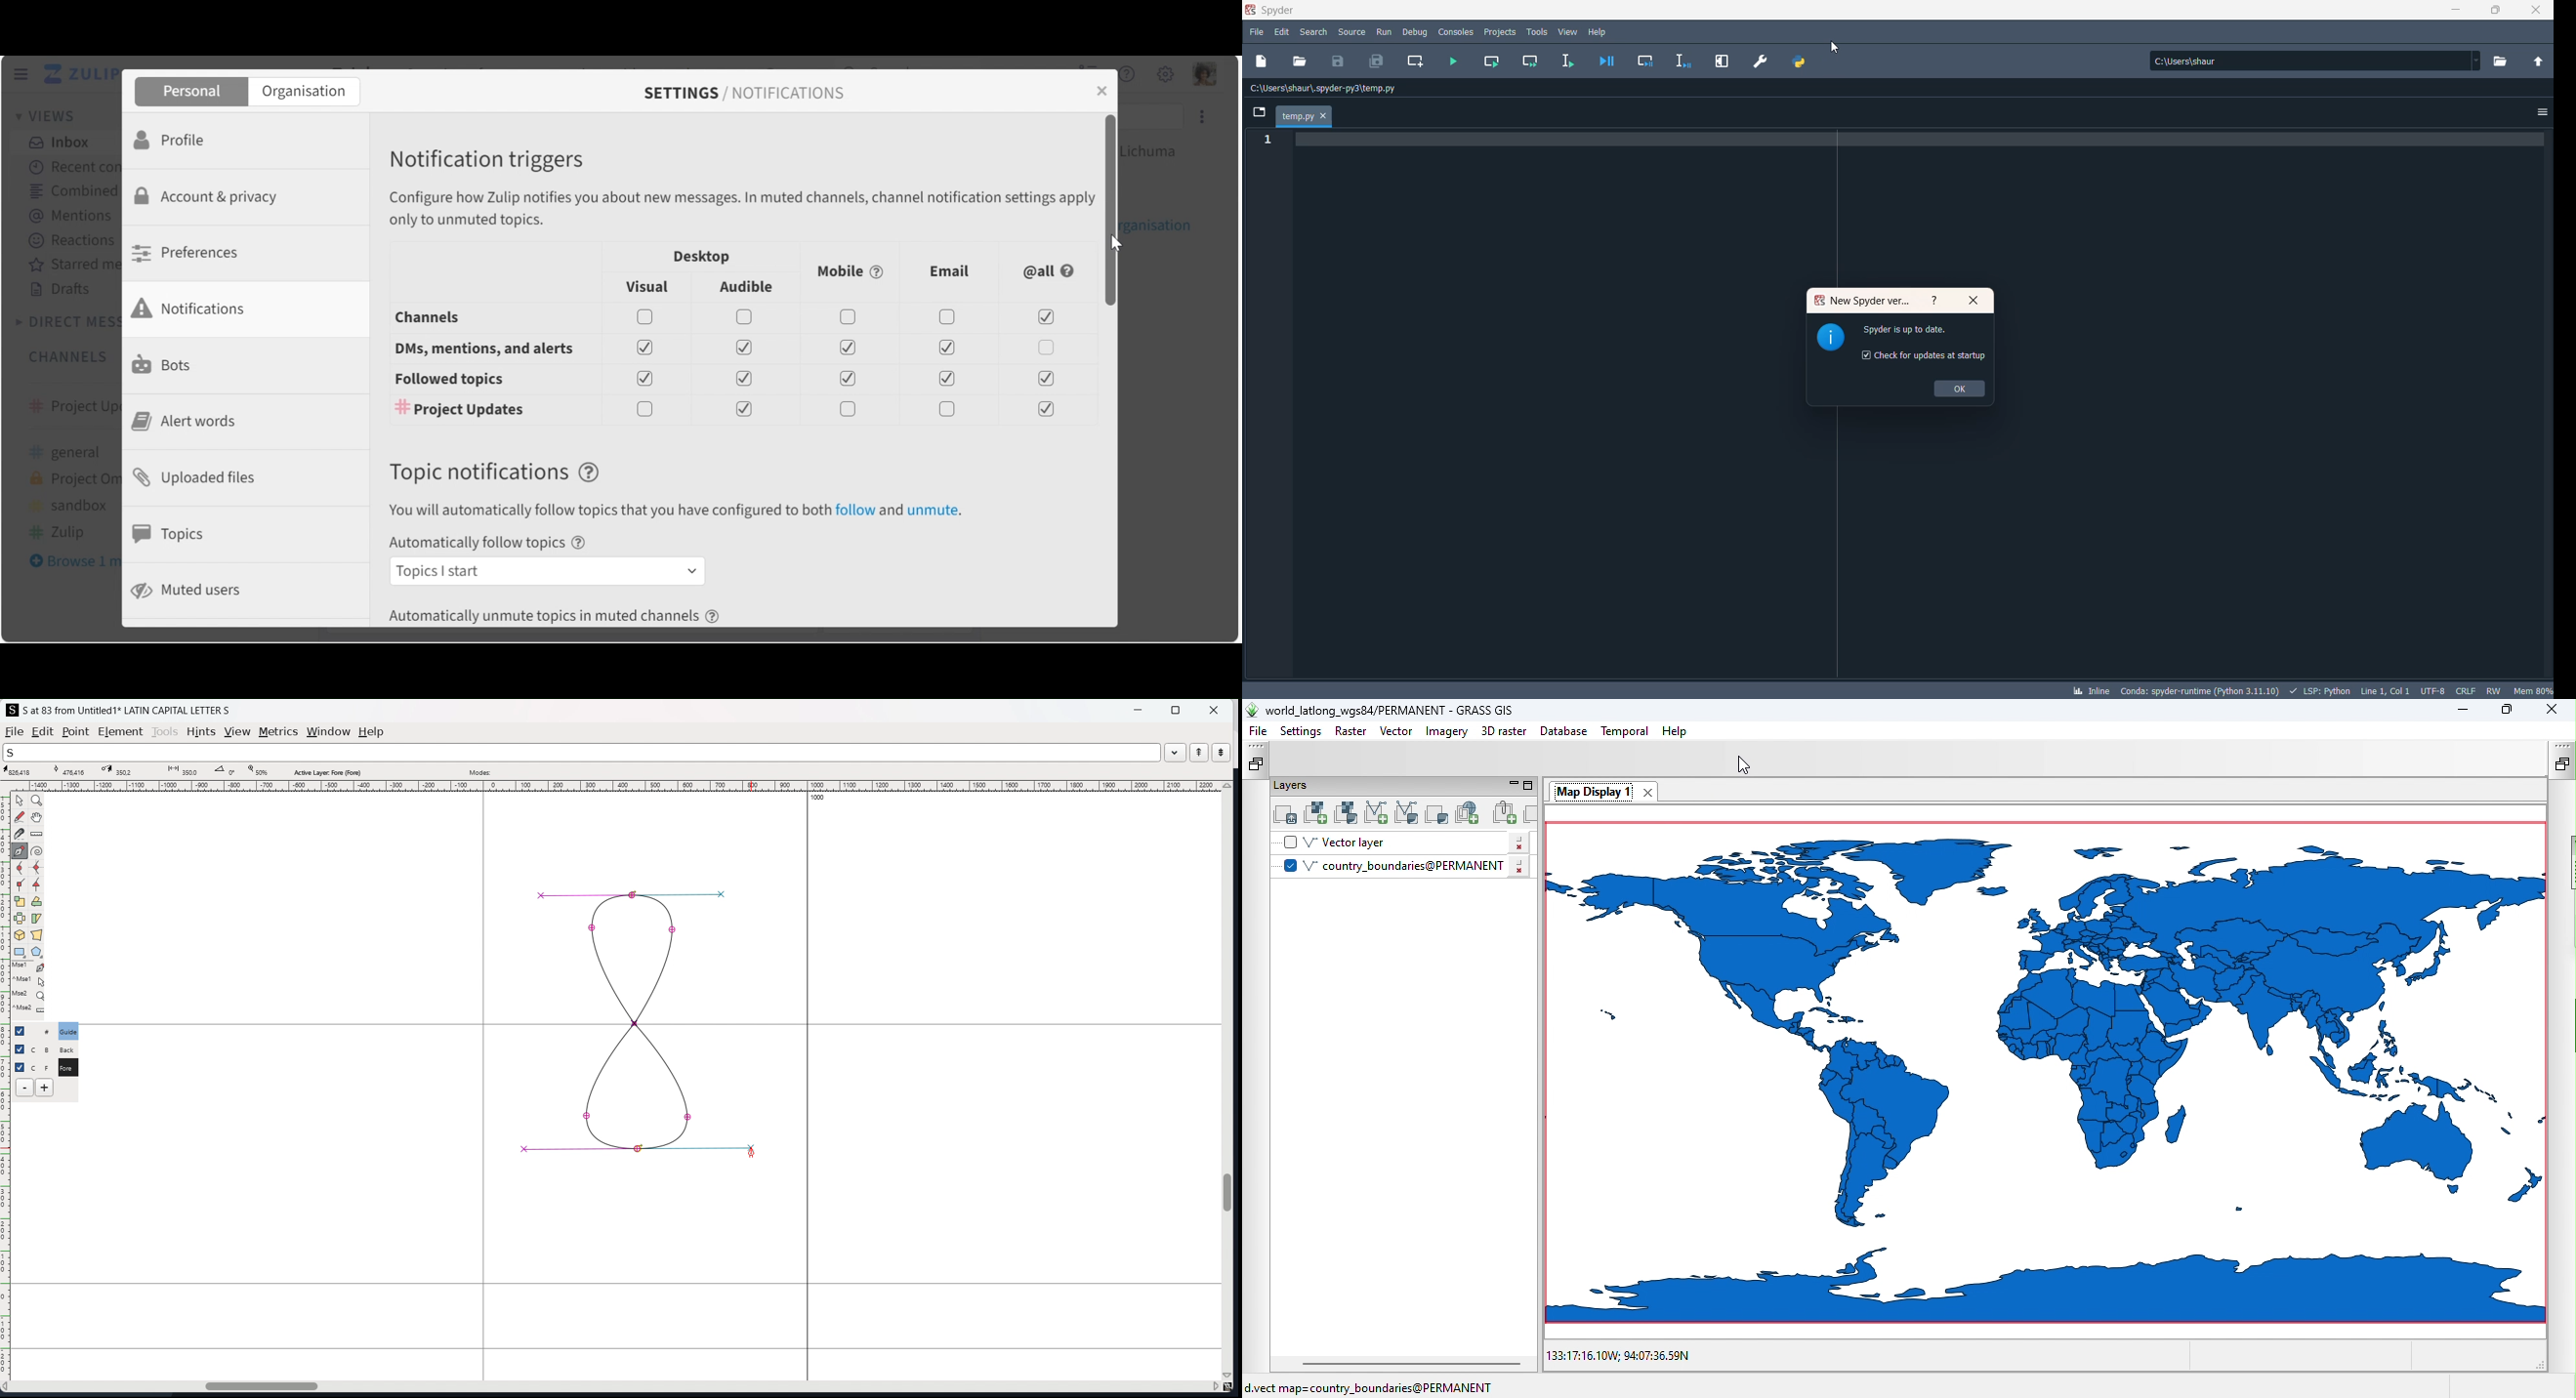 The width and height of the screenshot is (2576, 1400). I want to click on debug, so click(1416, 32).